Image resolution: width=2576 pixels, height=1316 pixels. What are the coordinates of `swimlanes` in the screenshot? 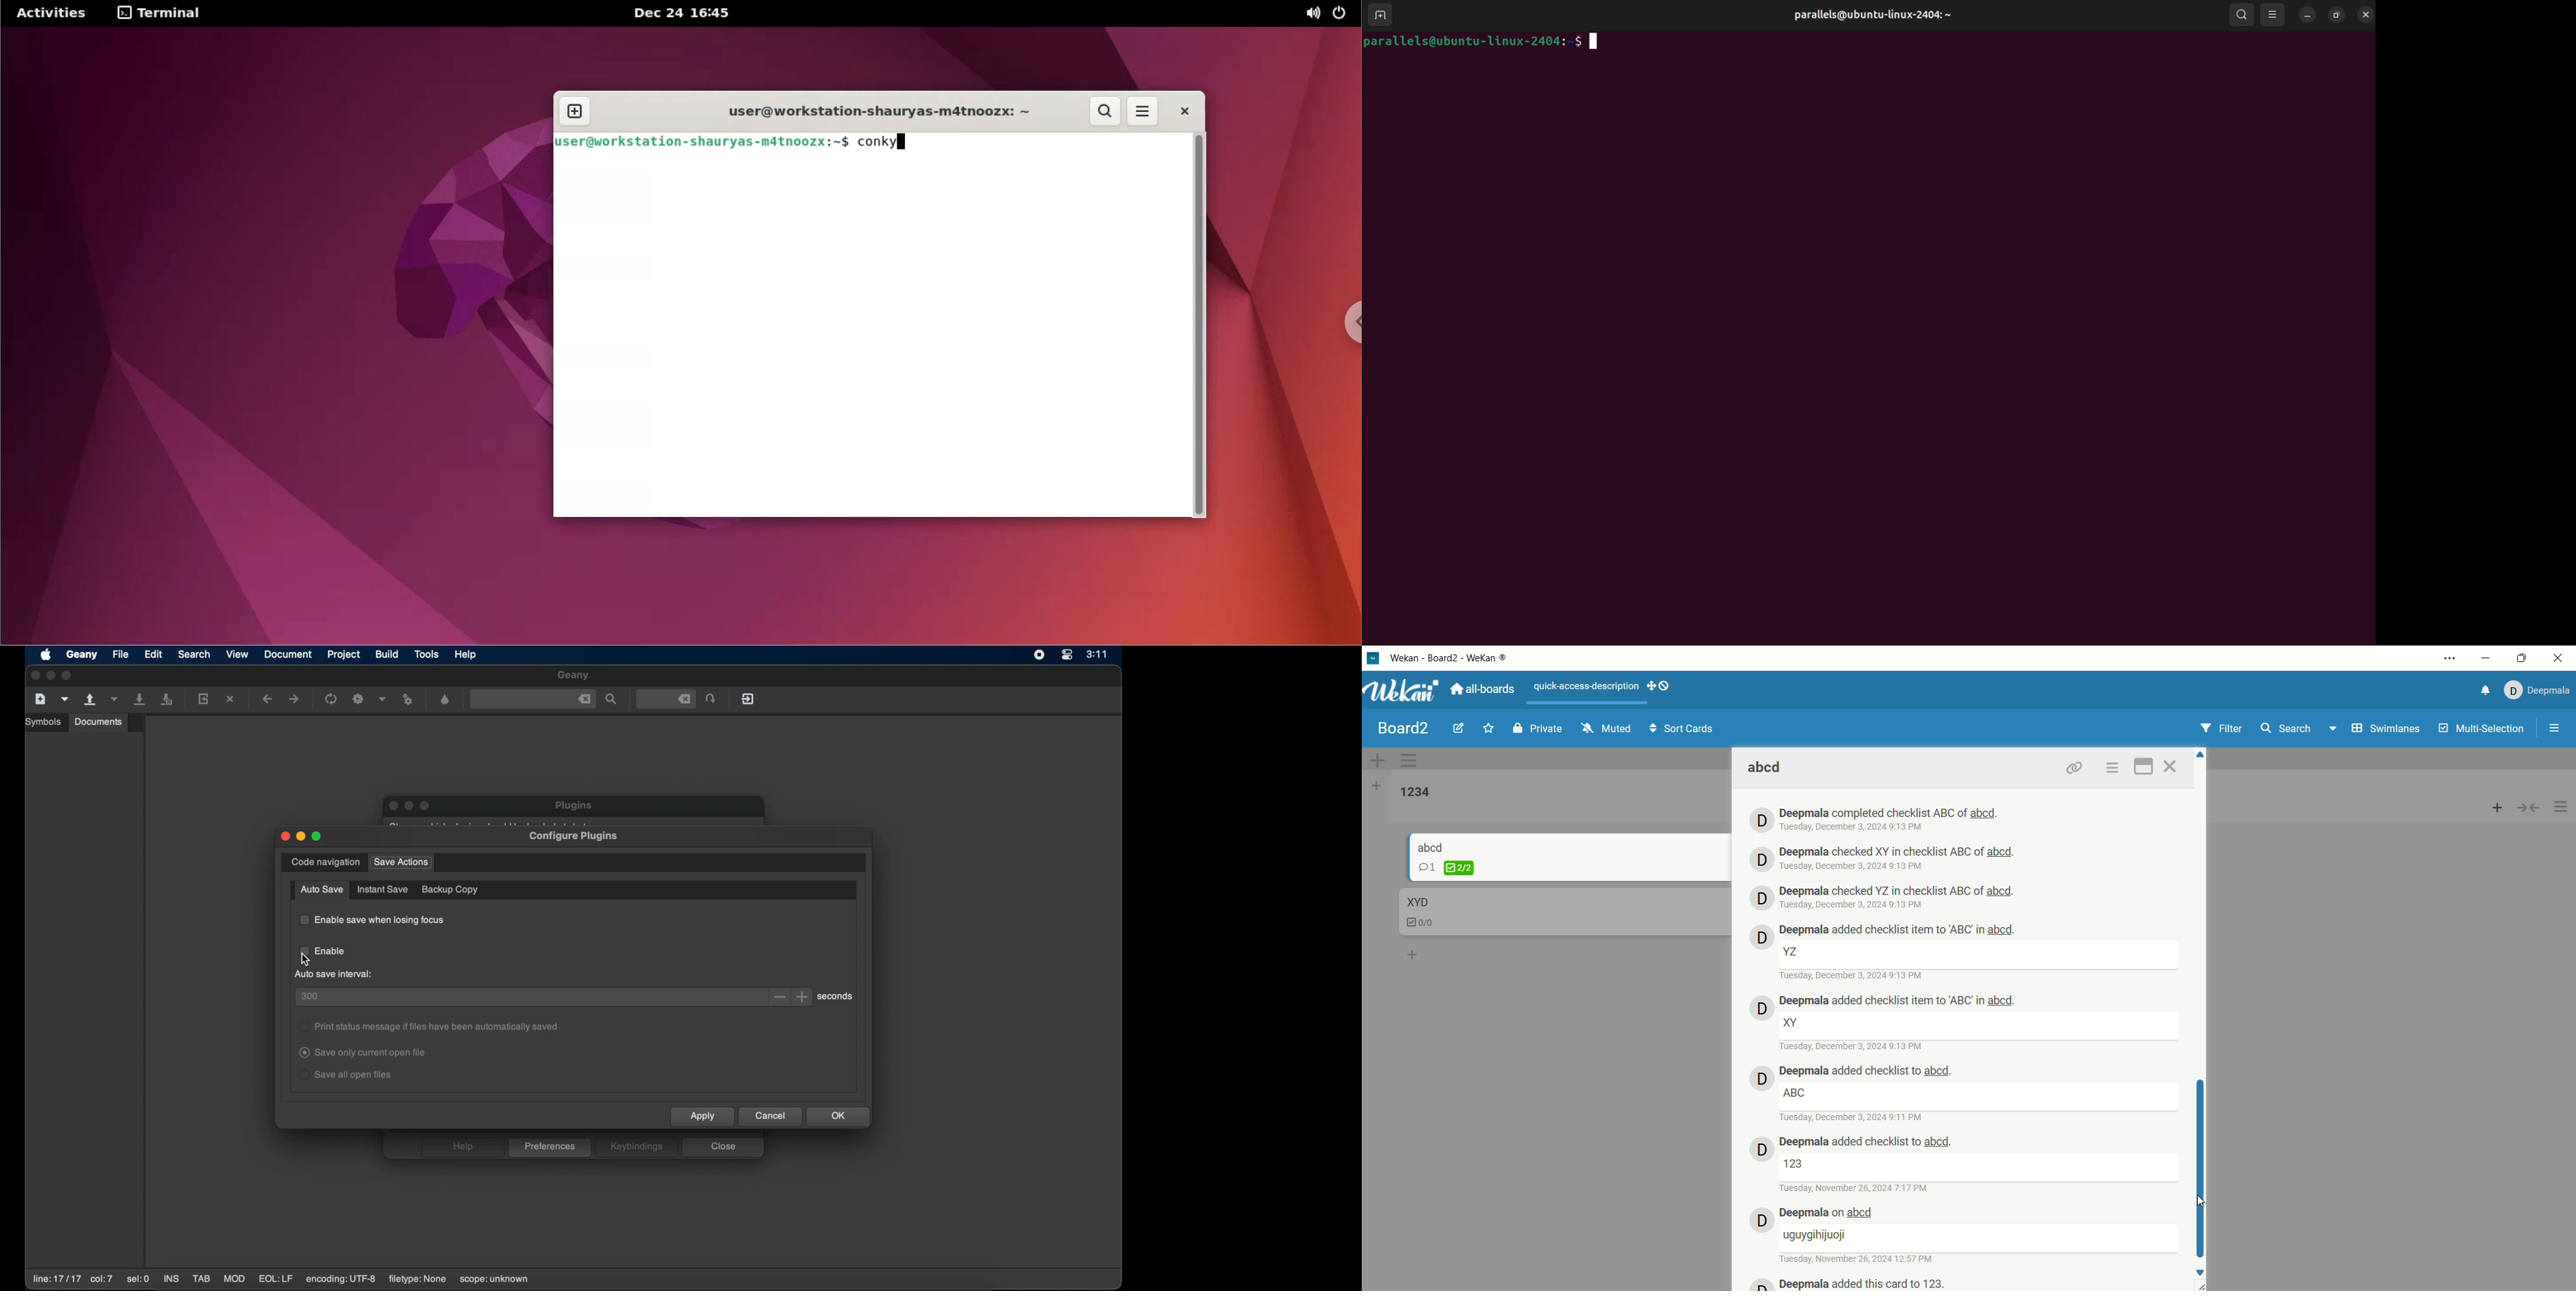 It's located at (2388, 730).